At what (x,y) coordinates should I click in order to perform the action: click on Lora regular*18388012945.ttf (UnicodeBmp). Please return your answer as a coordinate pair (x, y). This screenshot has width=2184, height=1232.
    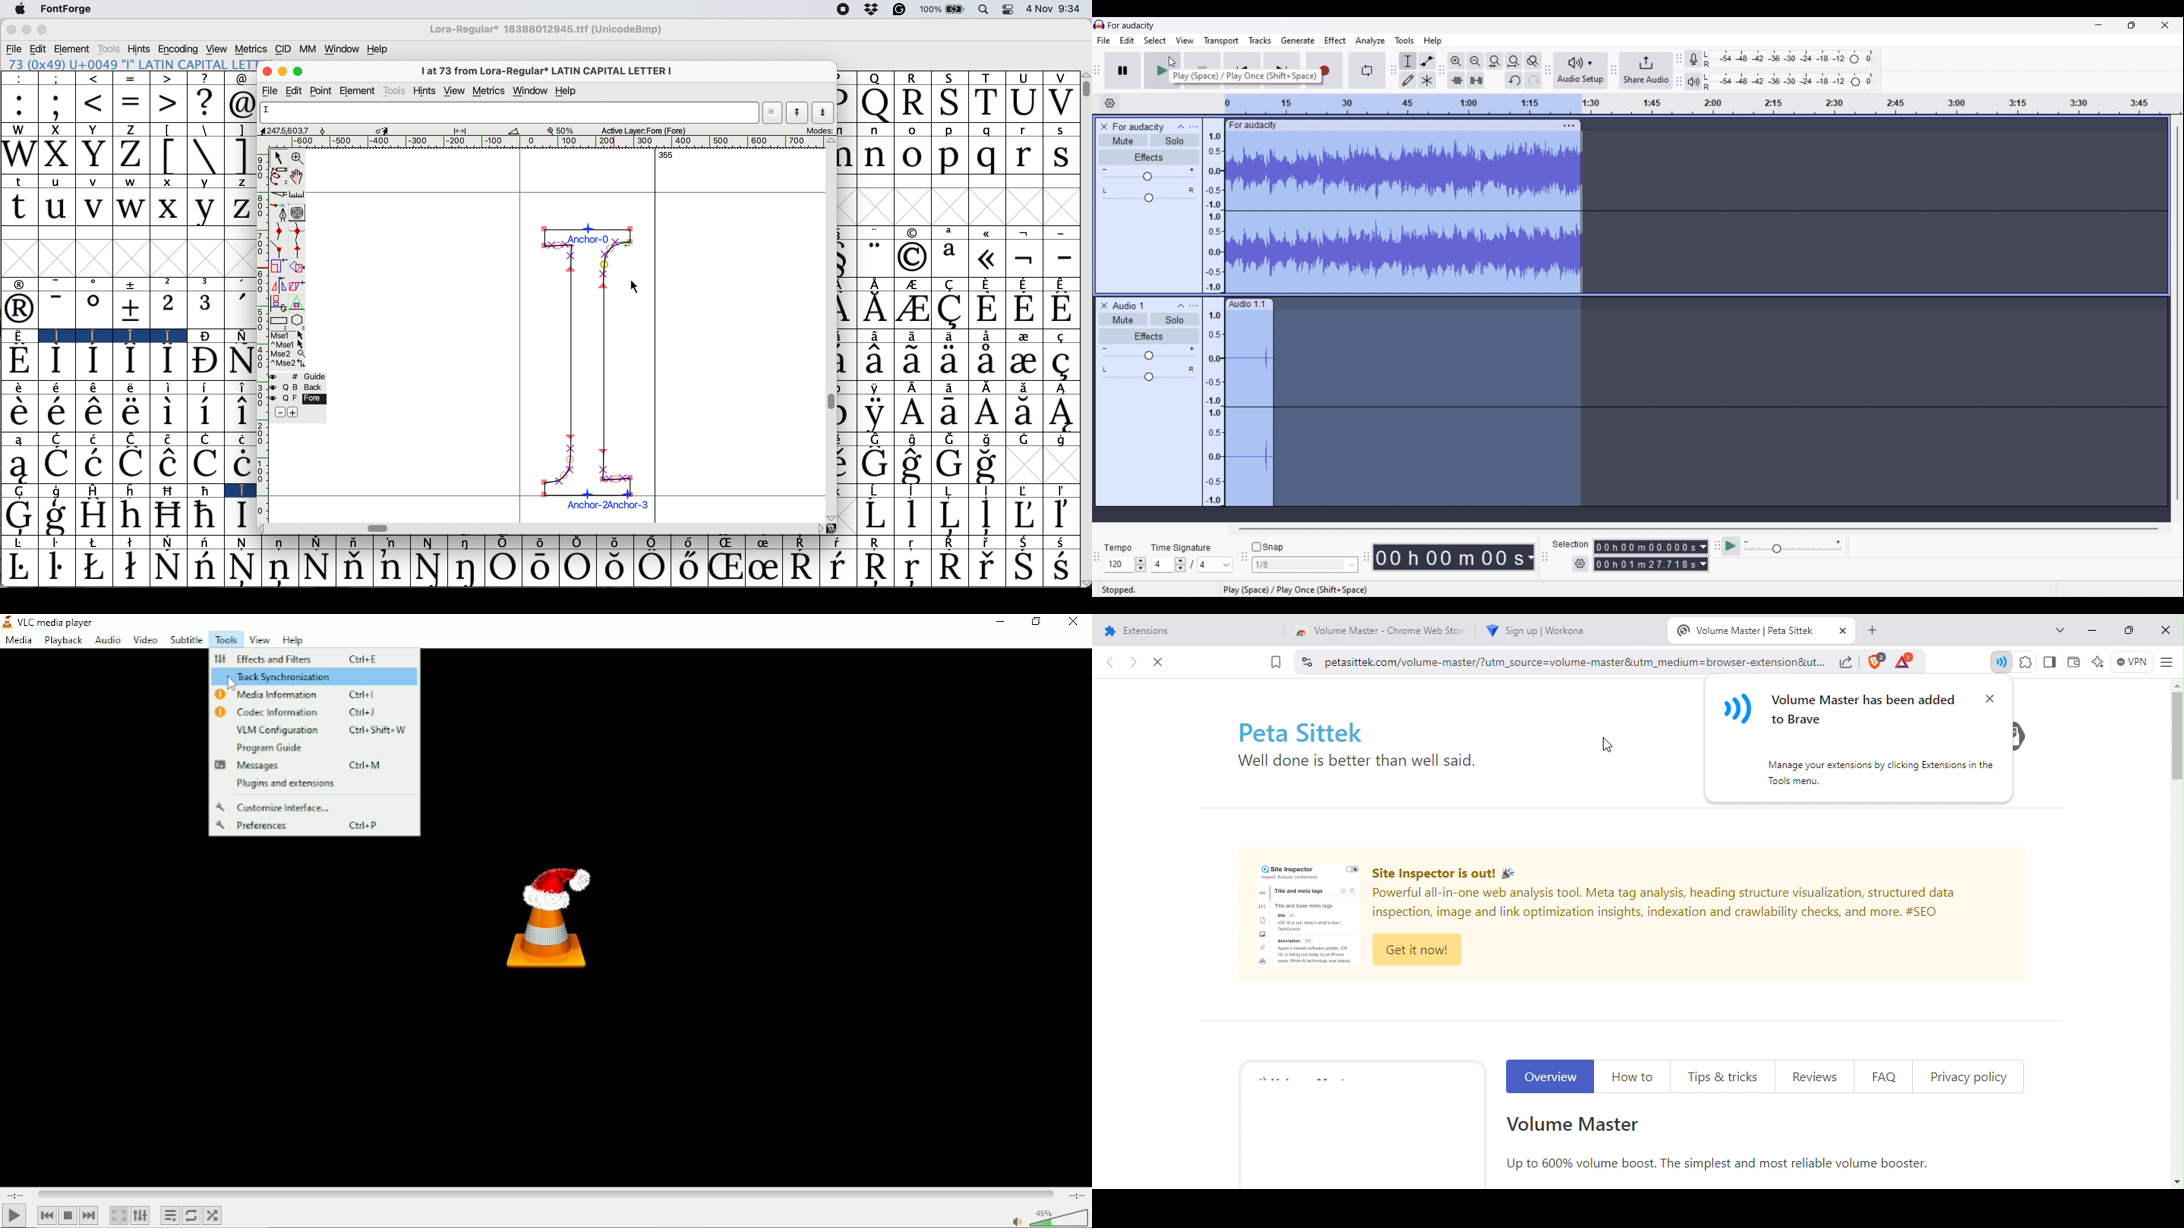
    Looking at the image, I should click on (543, 31).